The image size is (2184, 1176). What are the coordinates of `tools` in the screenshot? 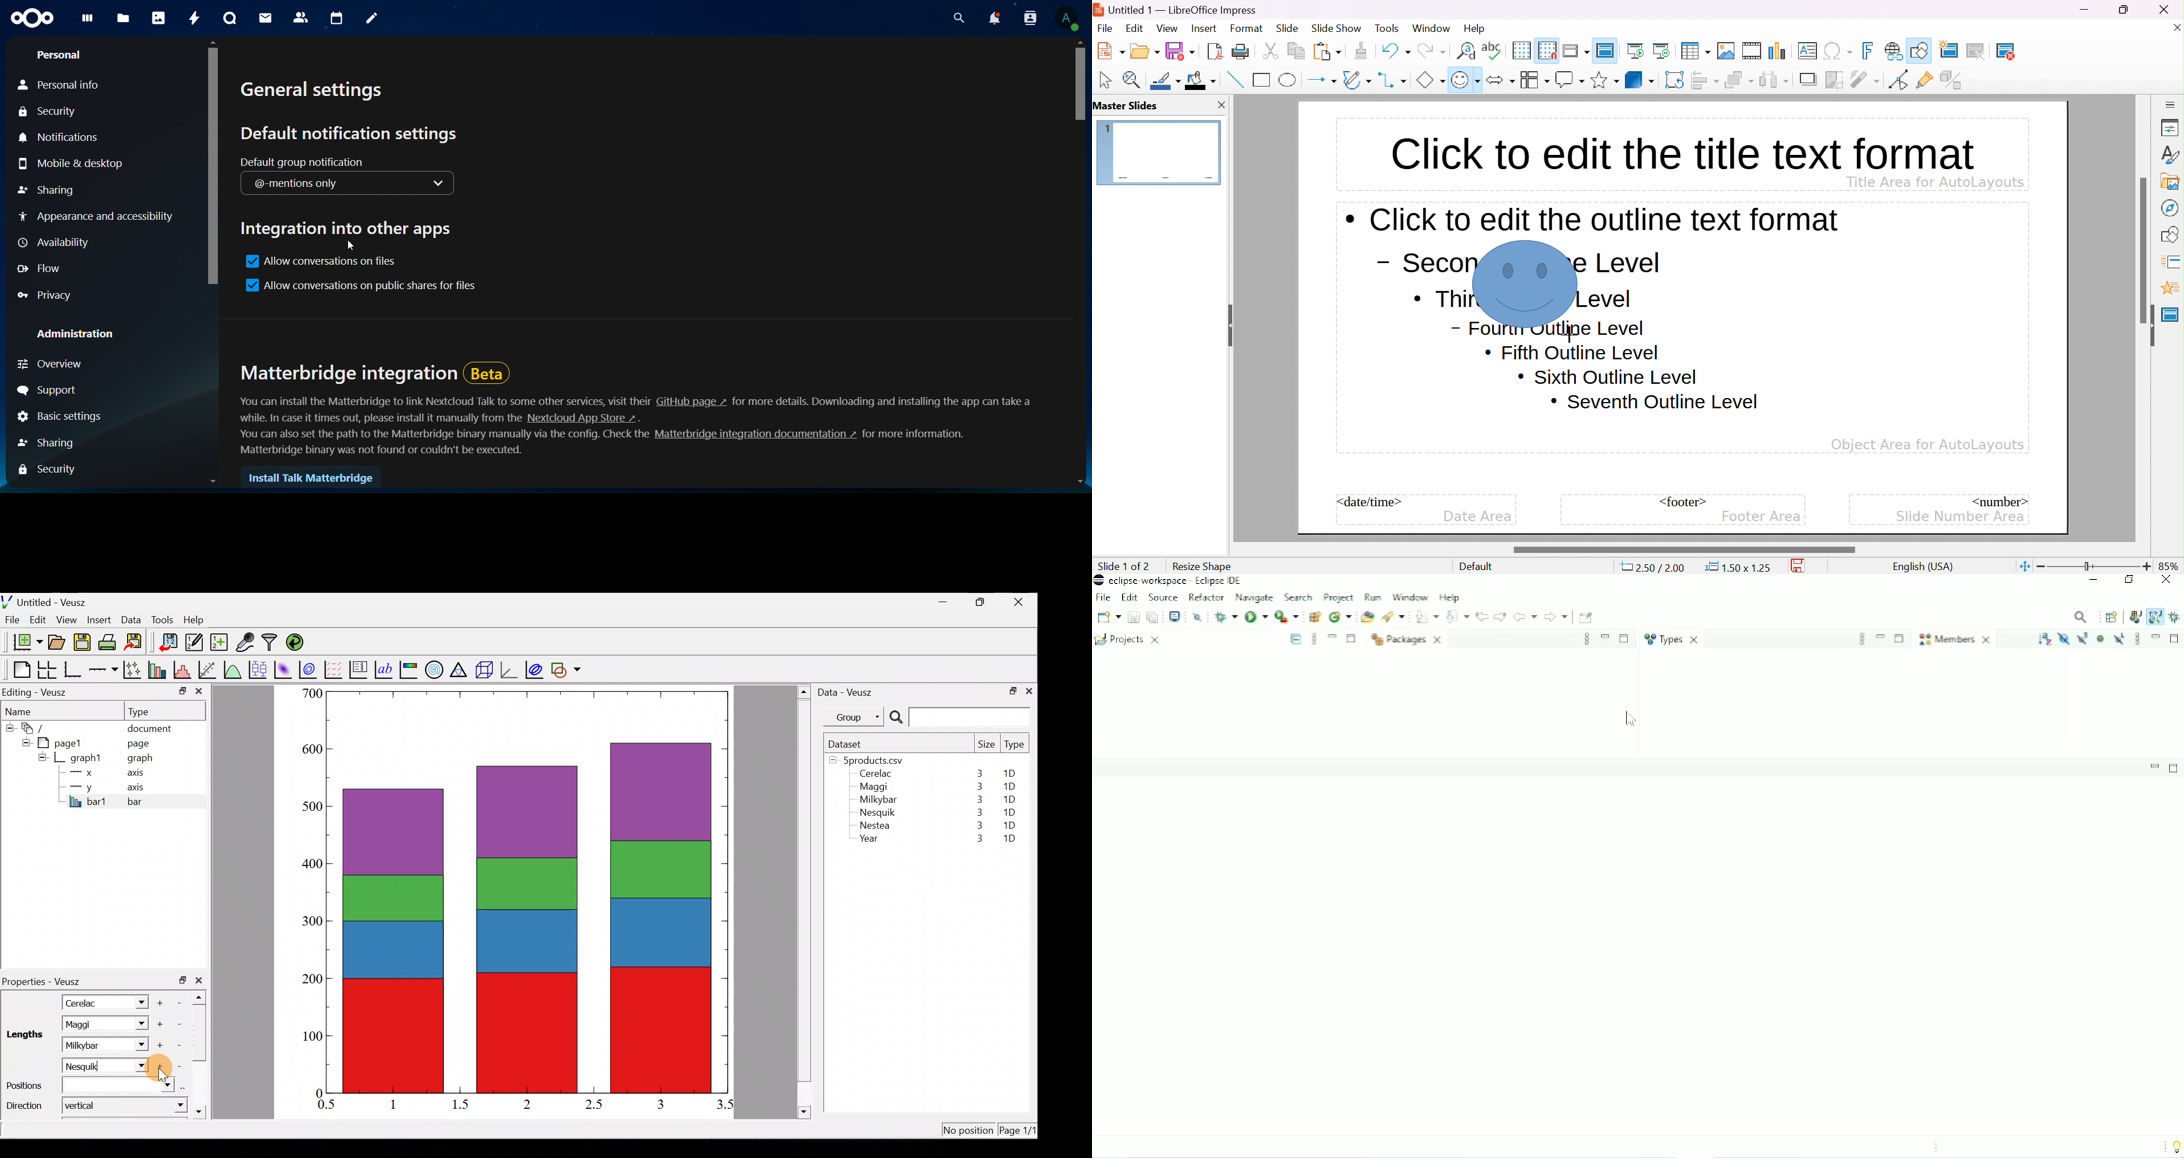 It's located at (1388, 28).